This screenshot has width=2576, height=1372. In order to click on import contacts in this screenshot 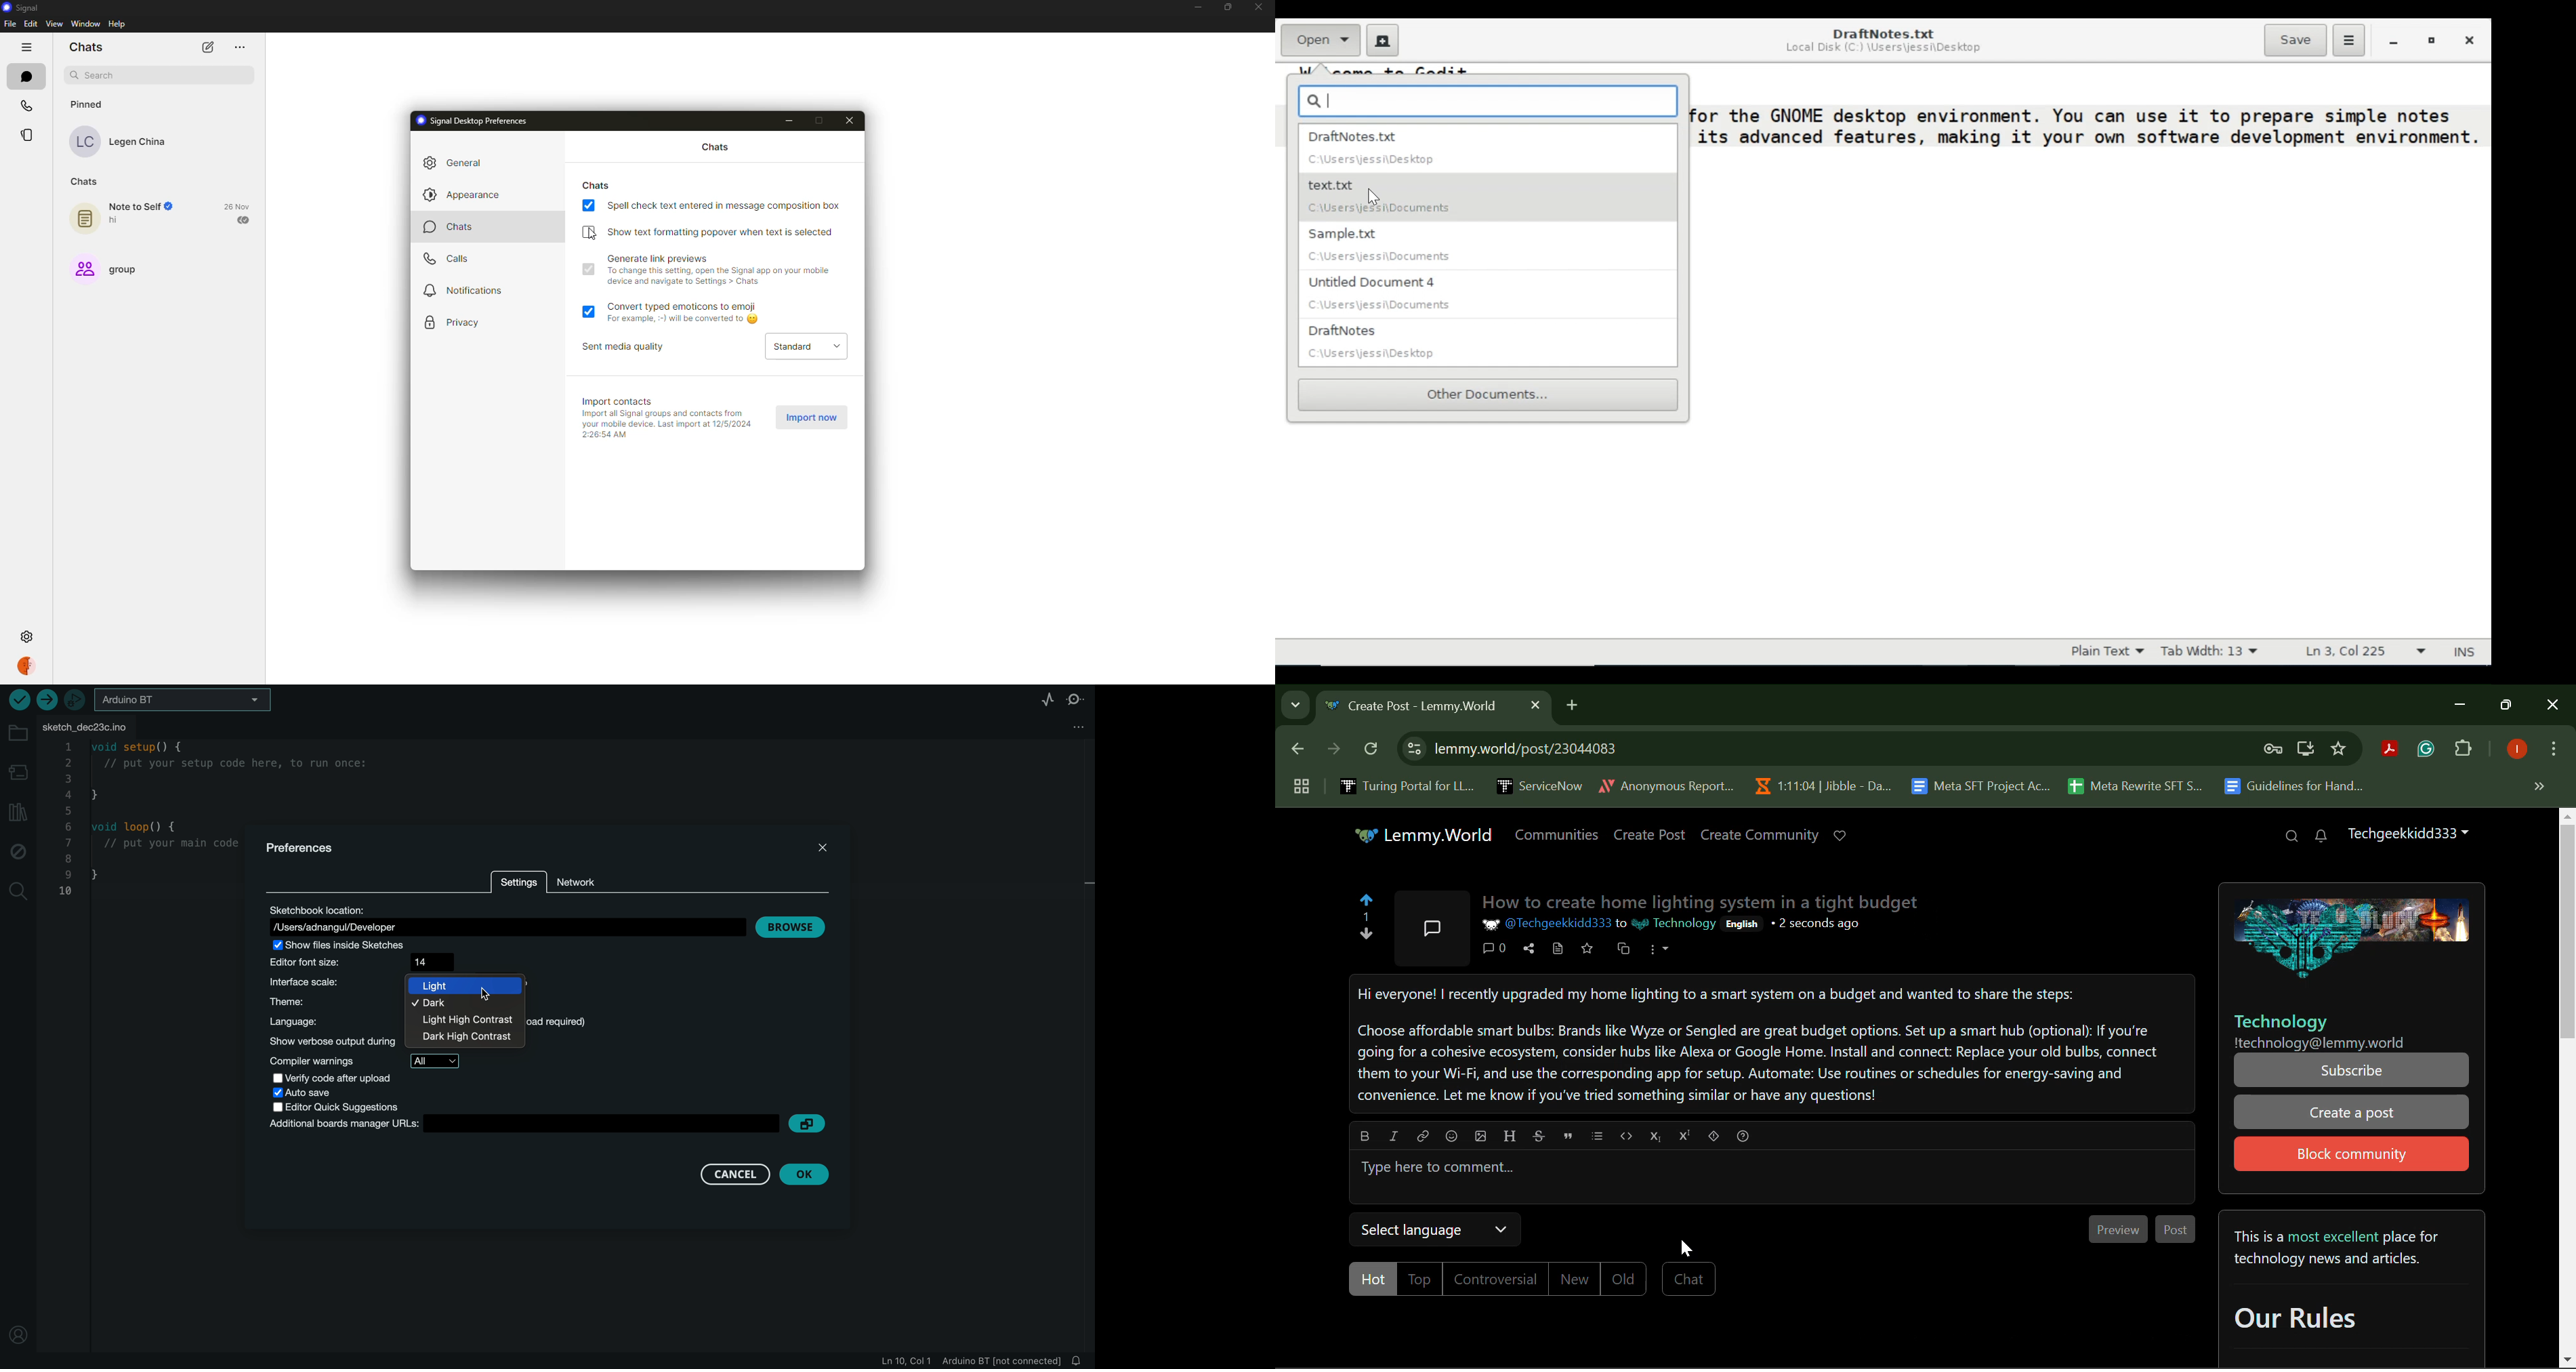, I will do `click(622, 401)`.